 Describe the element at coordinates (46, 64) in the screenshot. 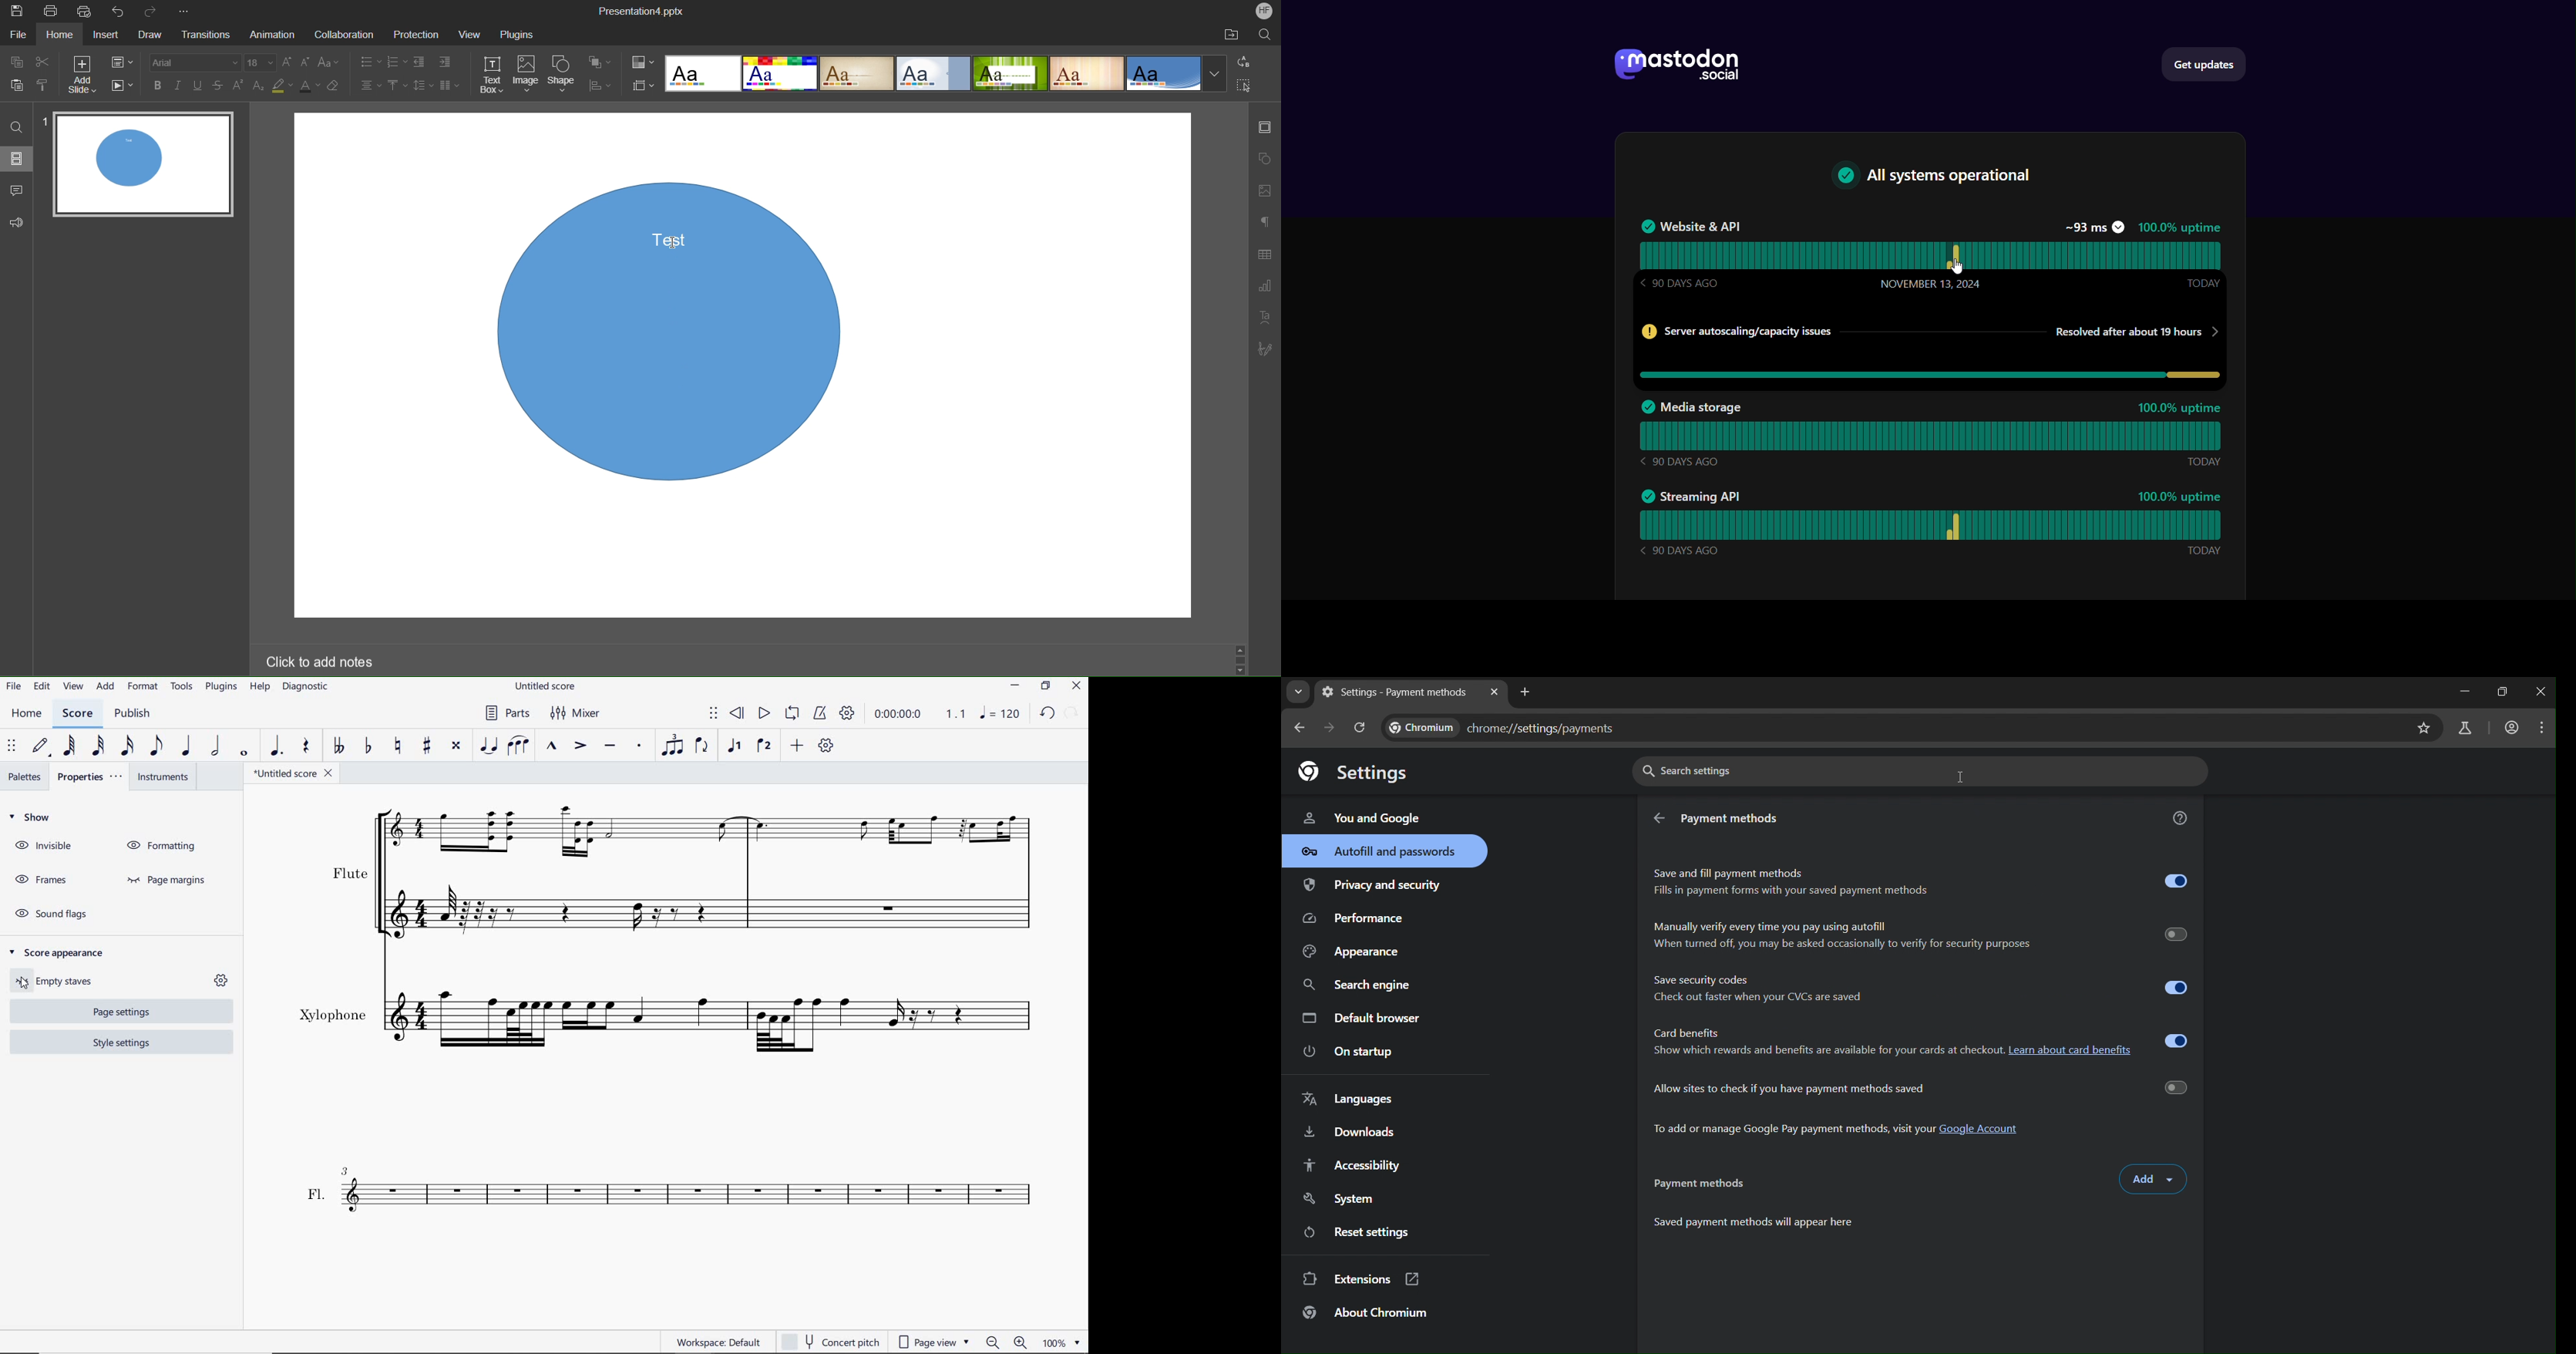

I see `Cut` at that location.